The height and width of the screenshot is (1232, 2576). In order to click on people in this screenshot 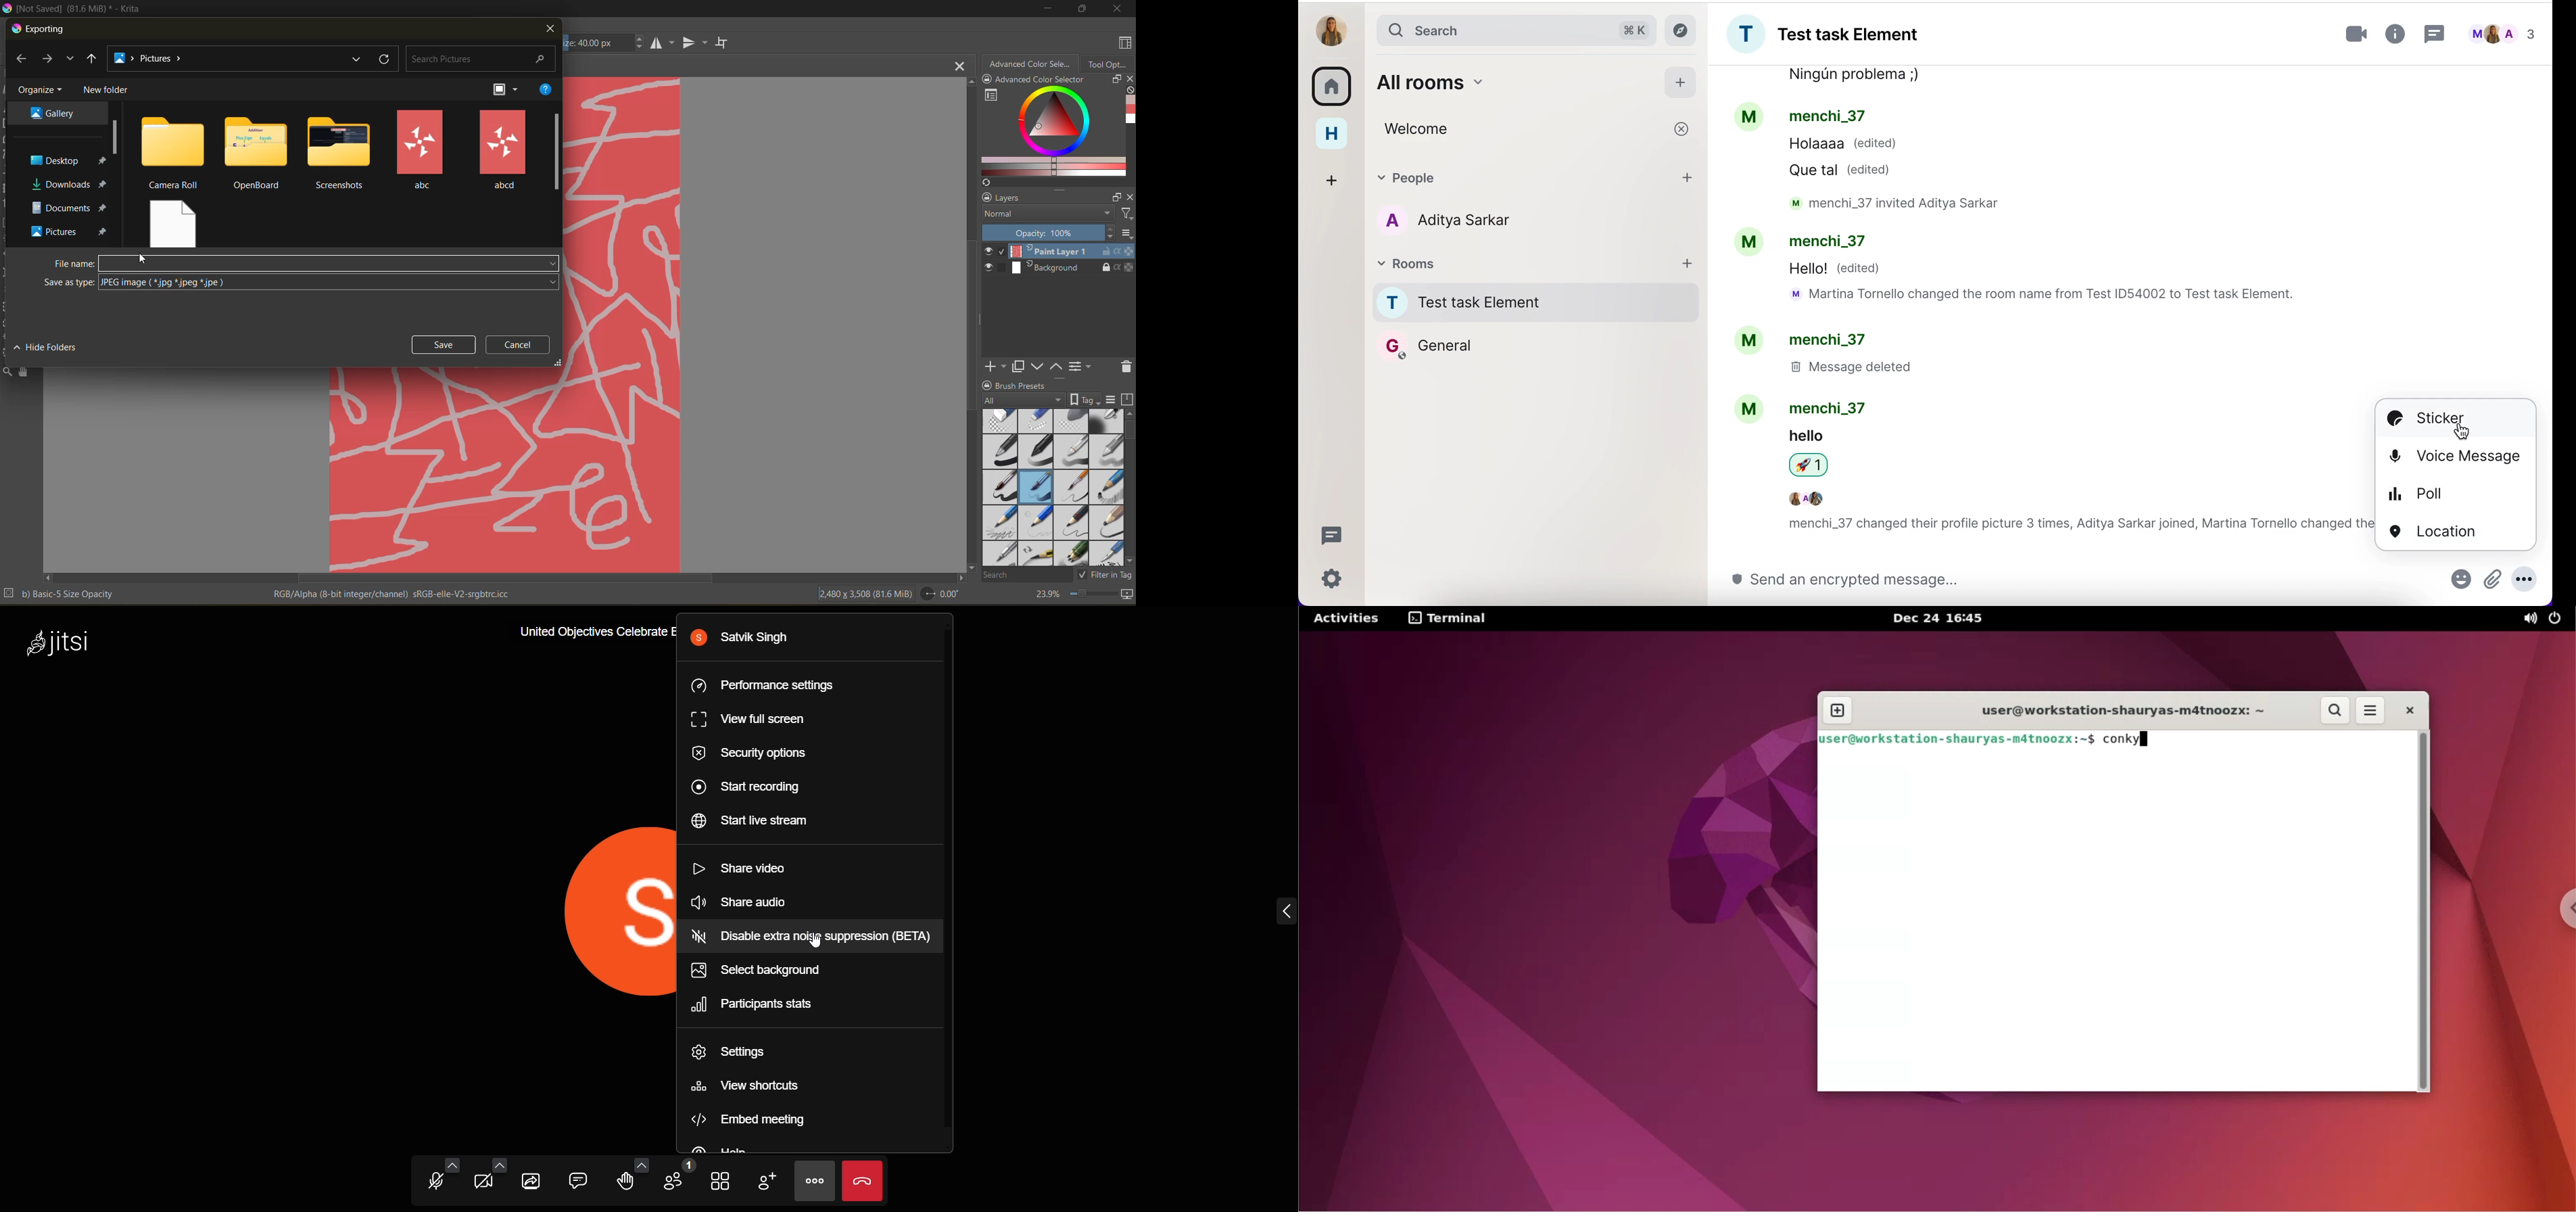, I will do `click(1516, 177)`.